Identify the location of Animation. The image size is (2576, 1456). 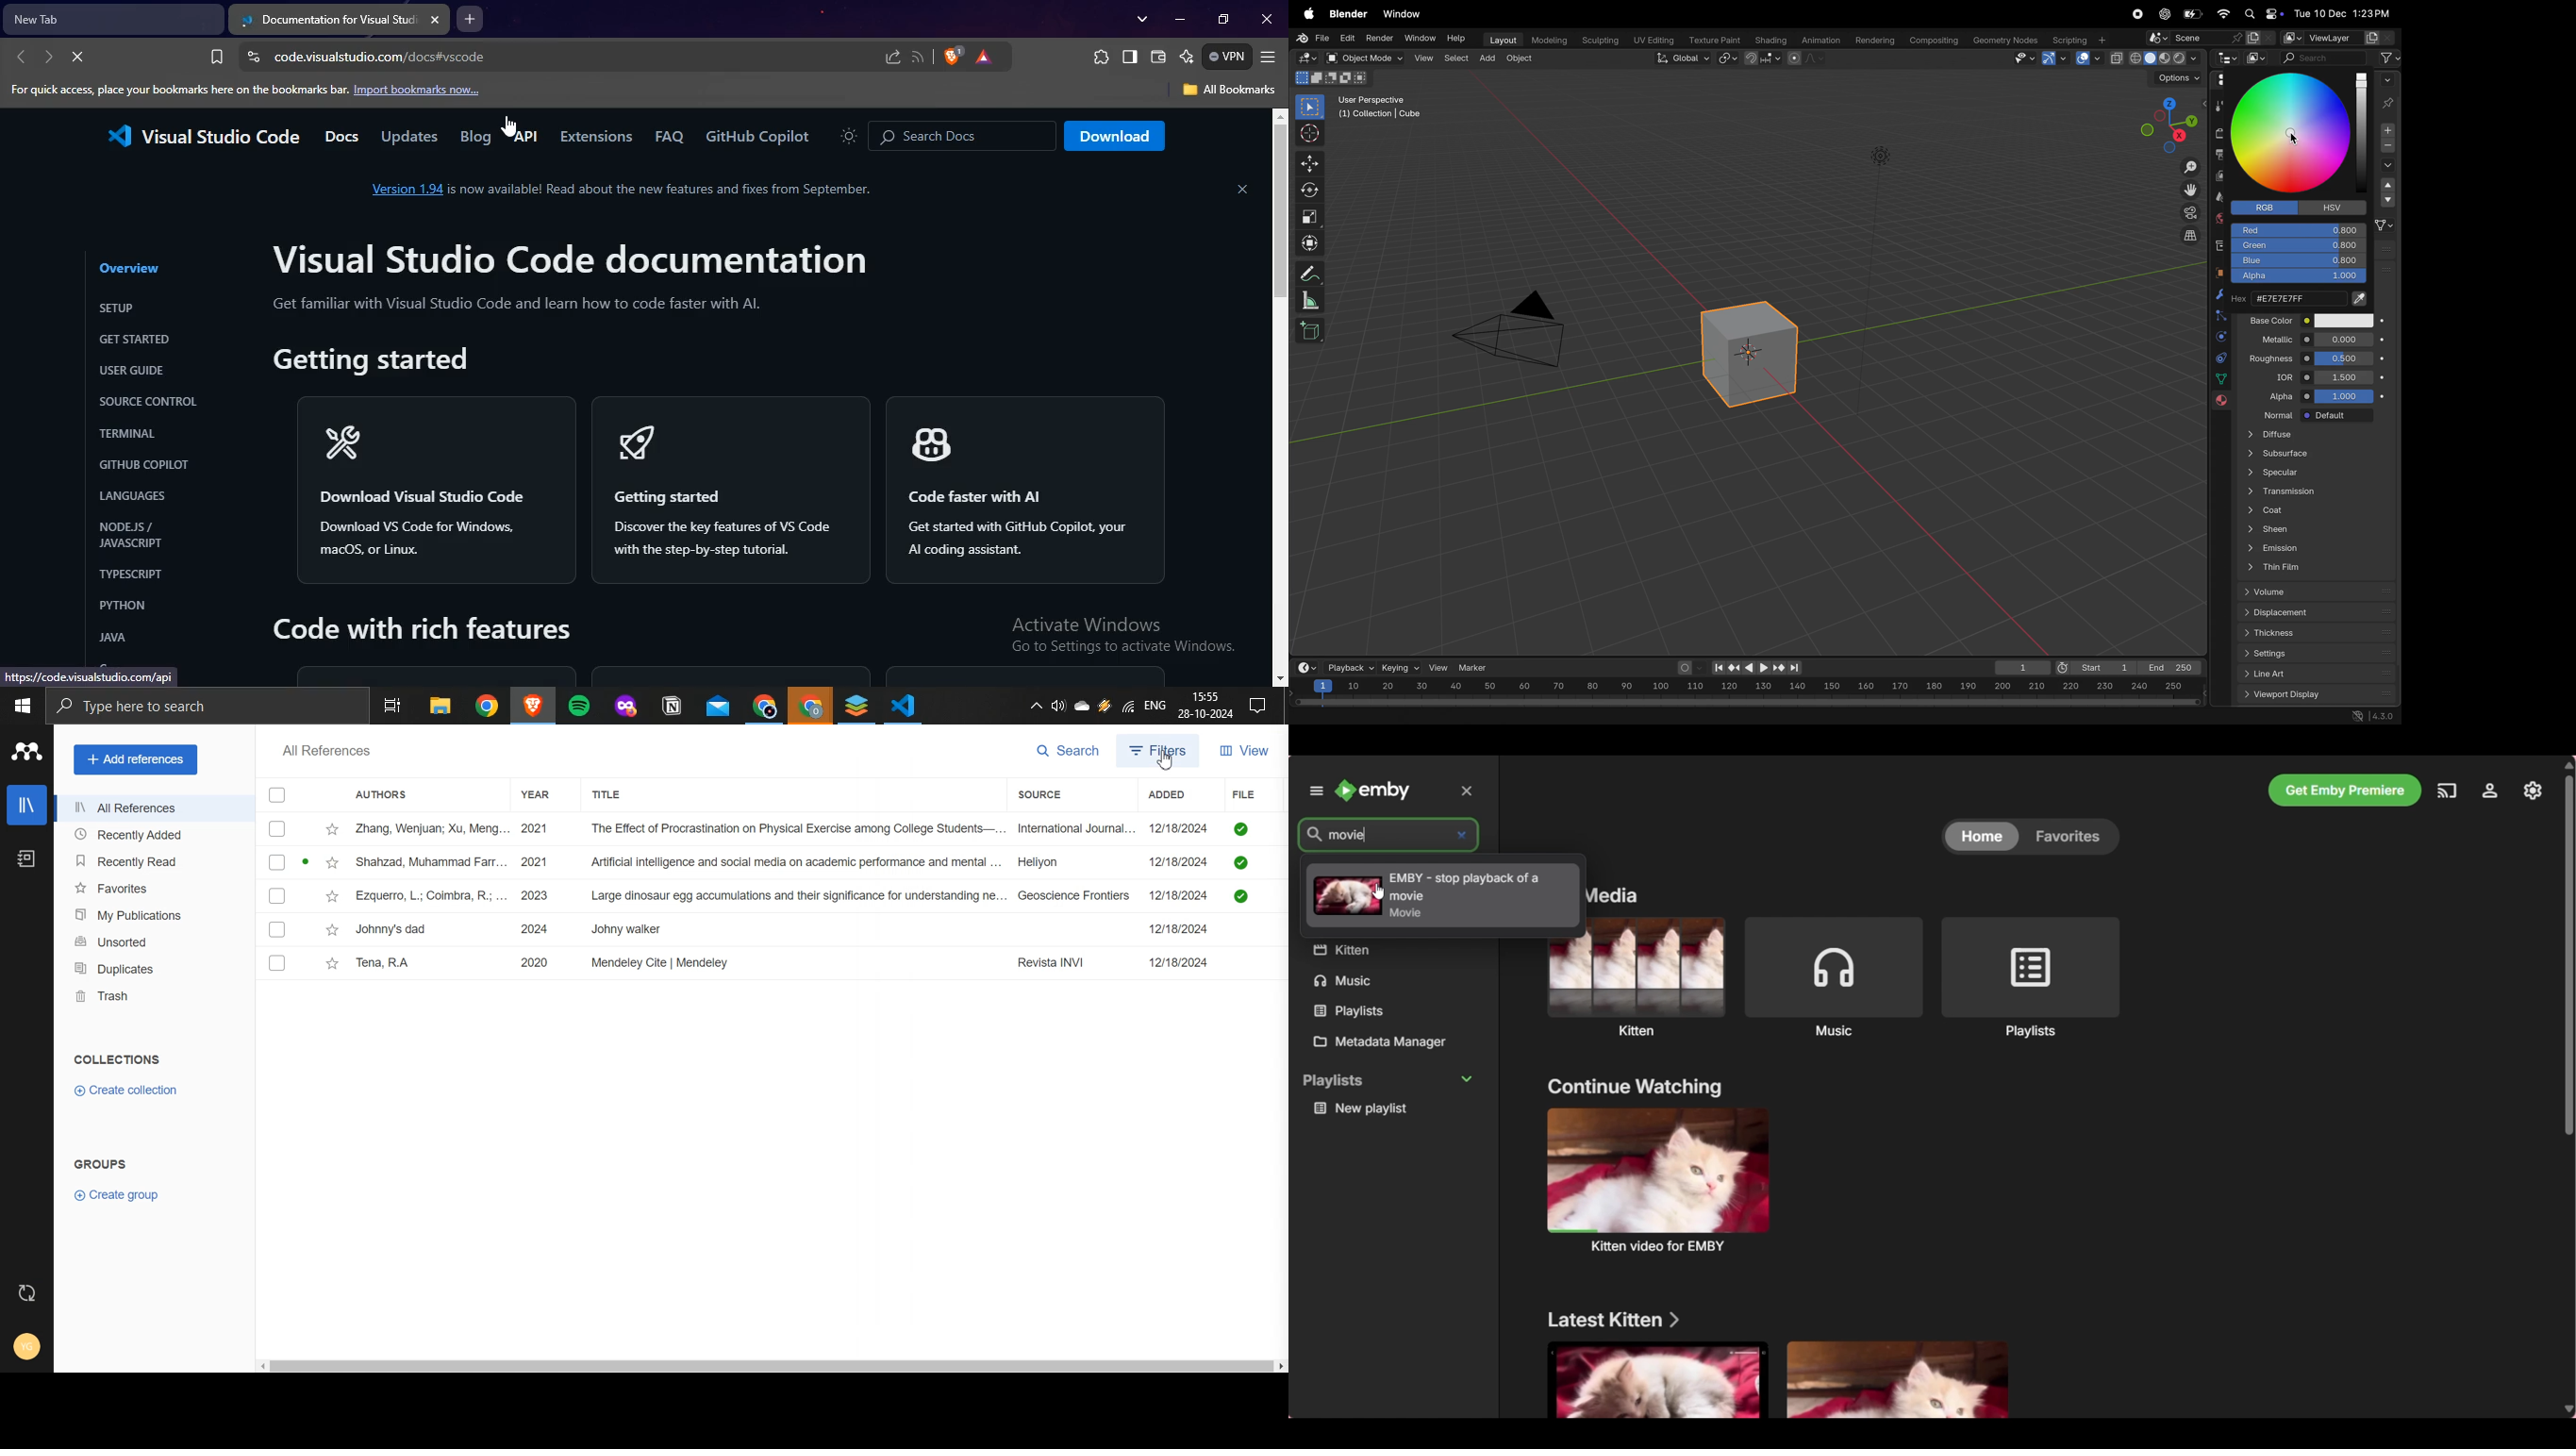
(1823, 39).